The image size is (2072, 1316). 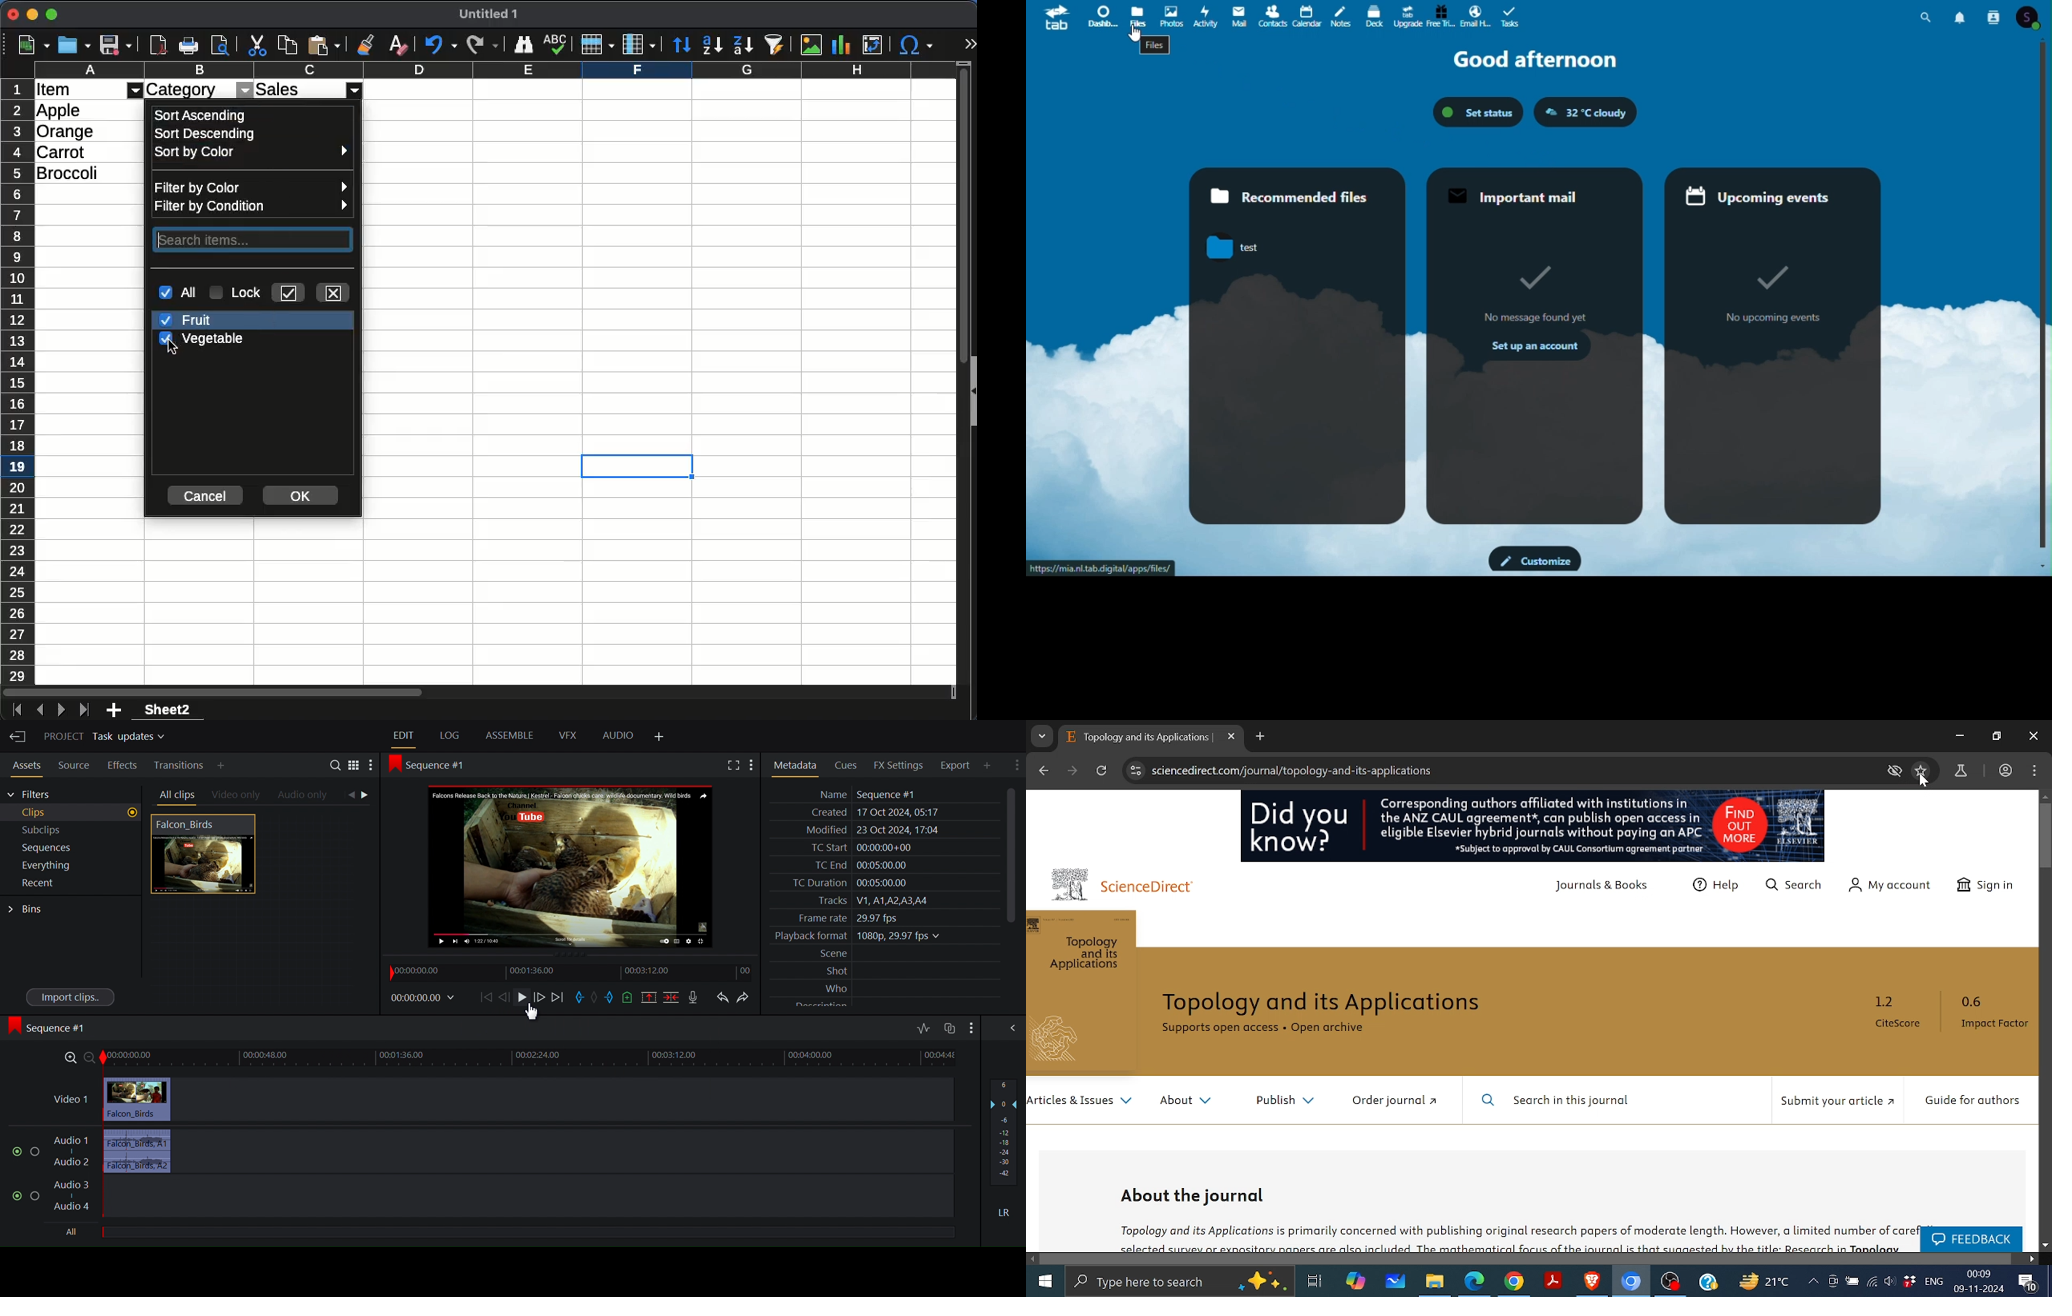 What do you see at coordinates (1766, 266) in the screenshot?
I see `right option` at bounding box center [1766, 266].